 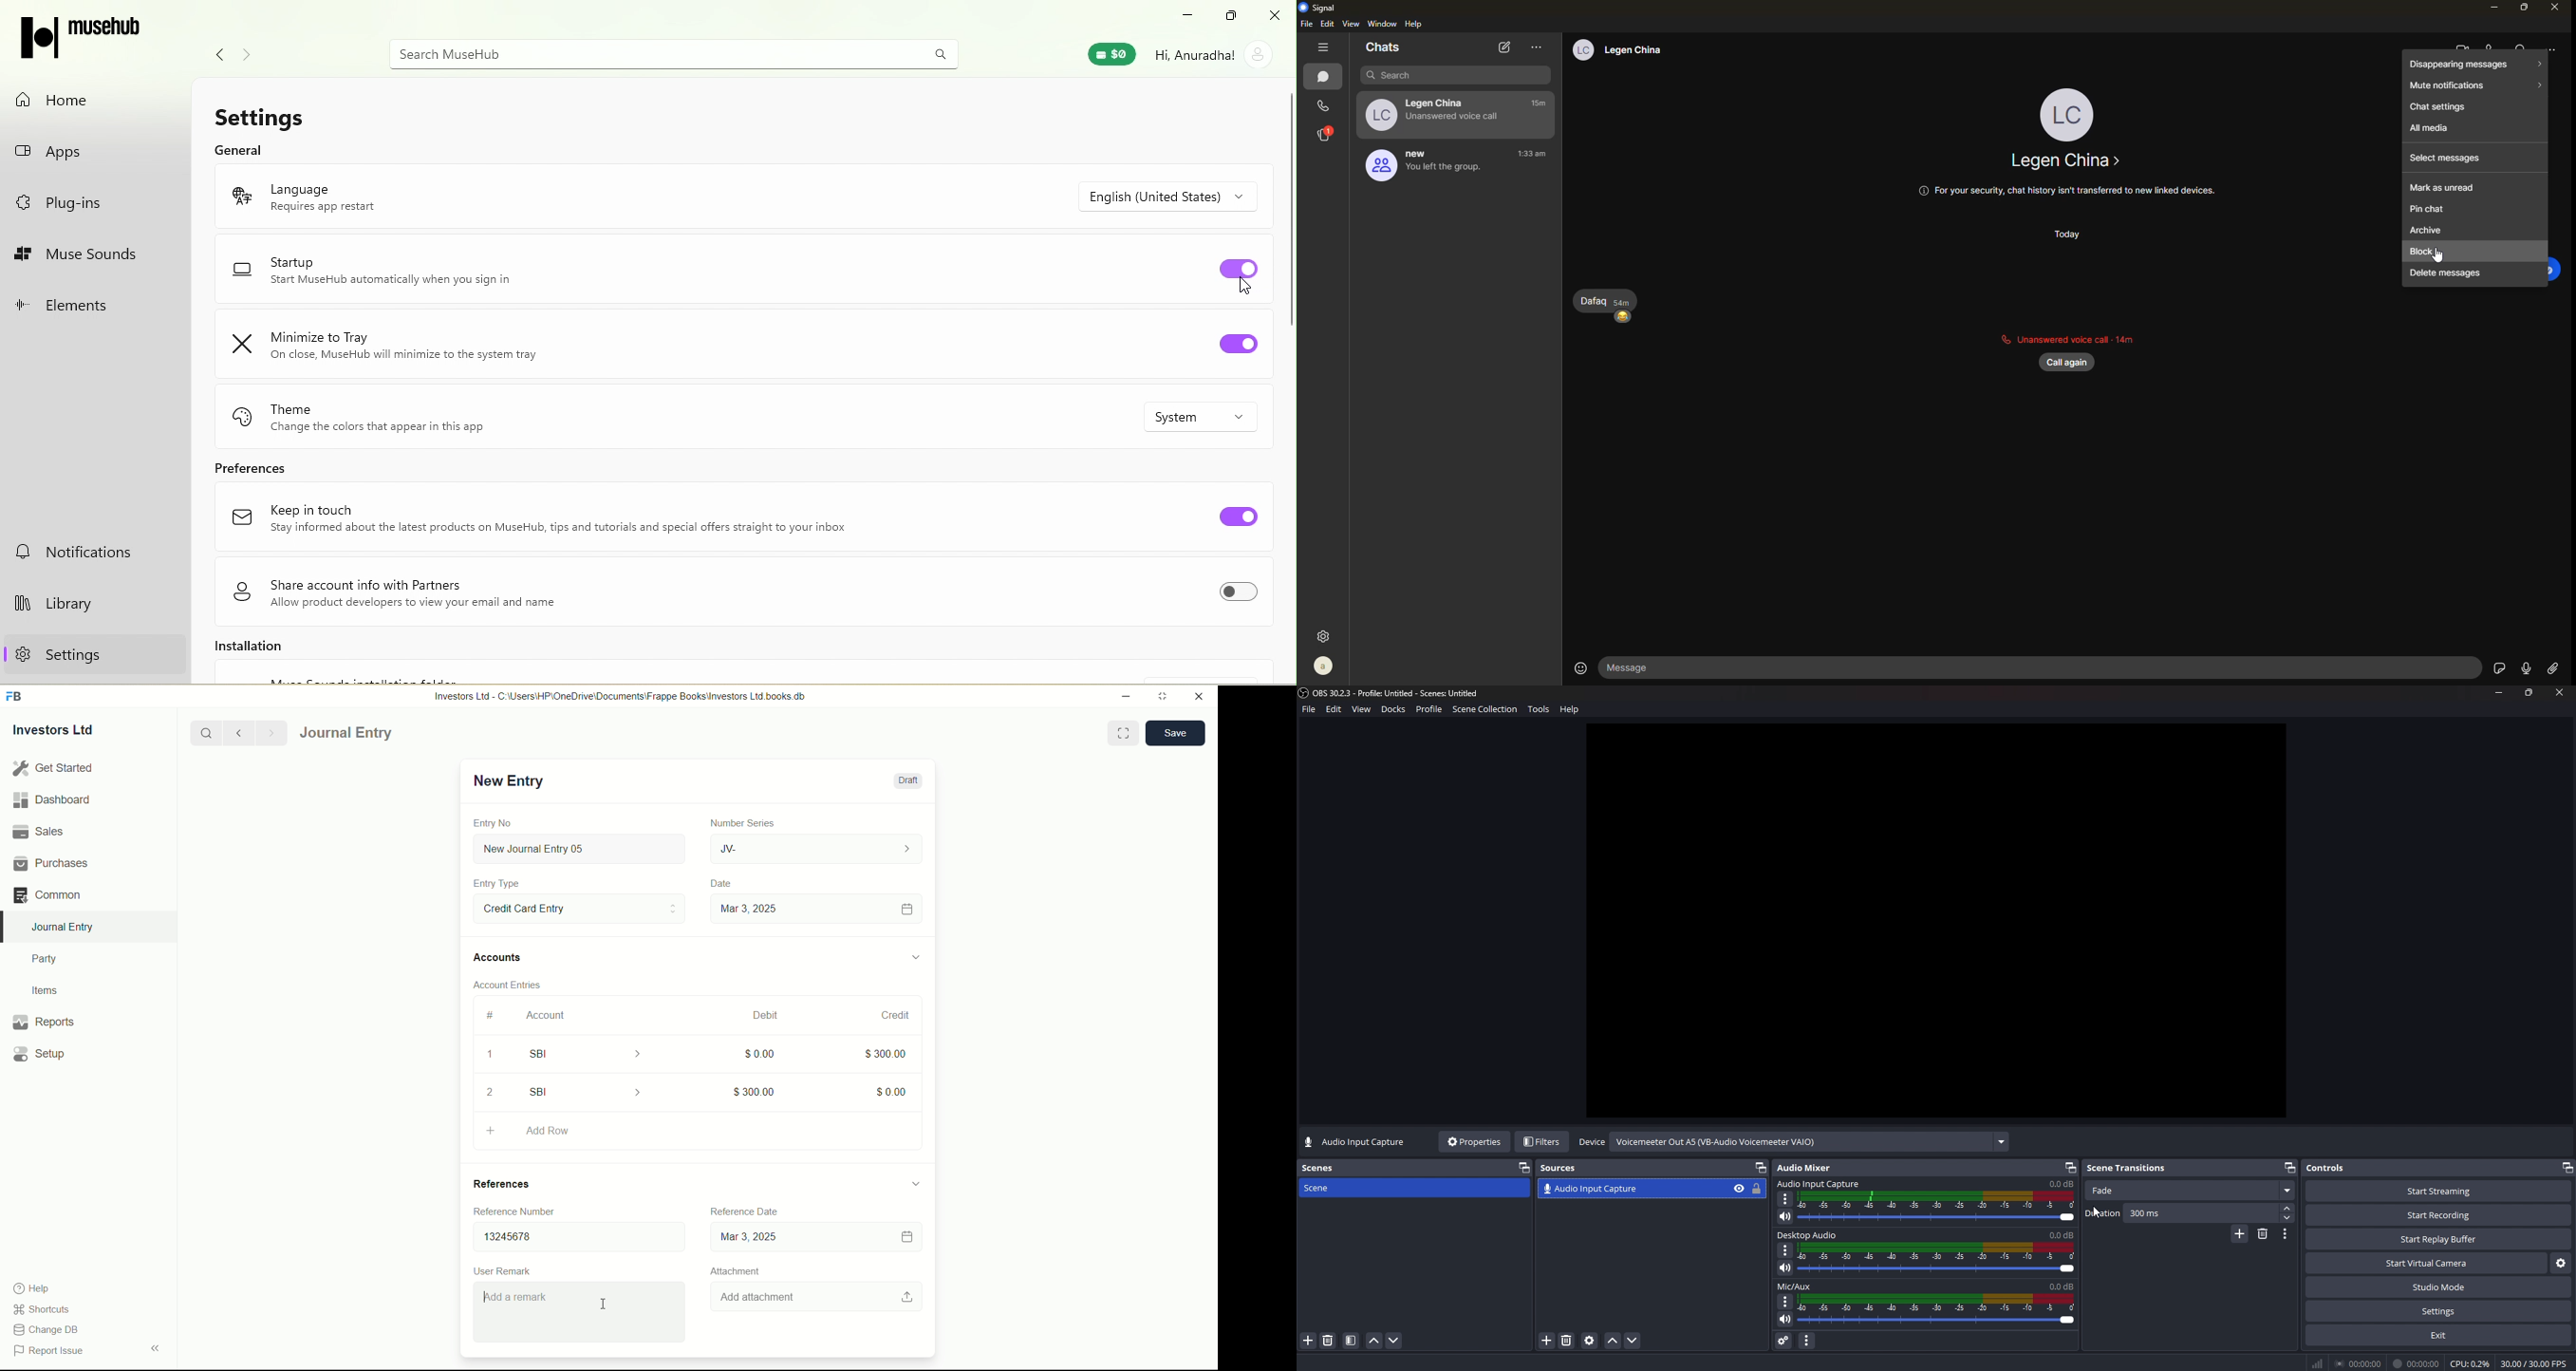 What do you see at coordinates (252, 48) in the screenshot?
I see `navigate forward` at bounding box center [252, 48].